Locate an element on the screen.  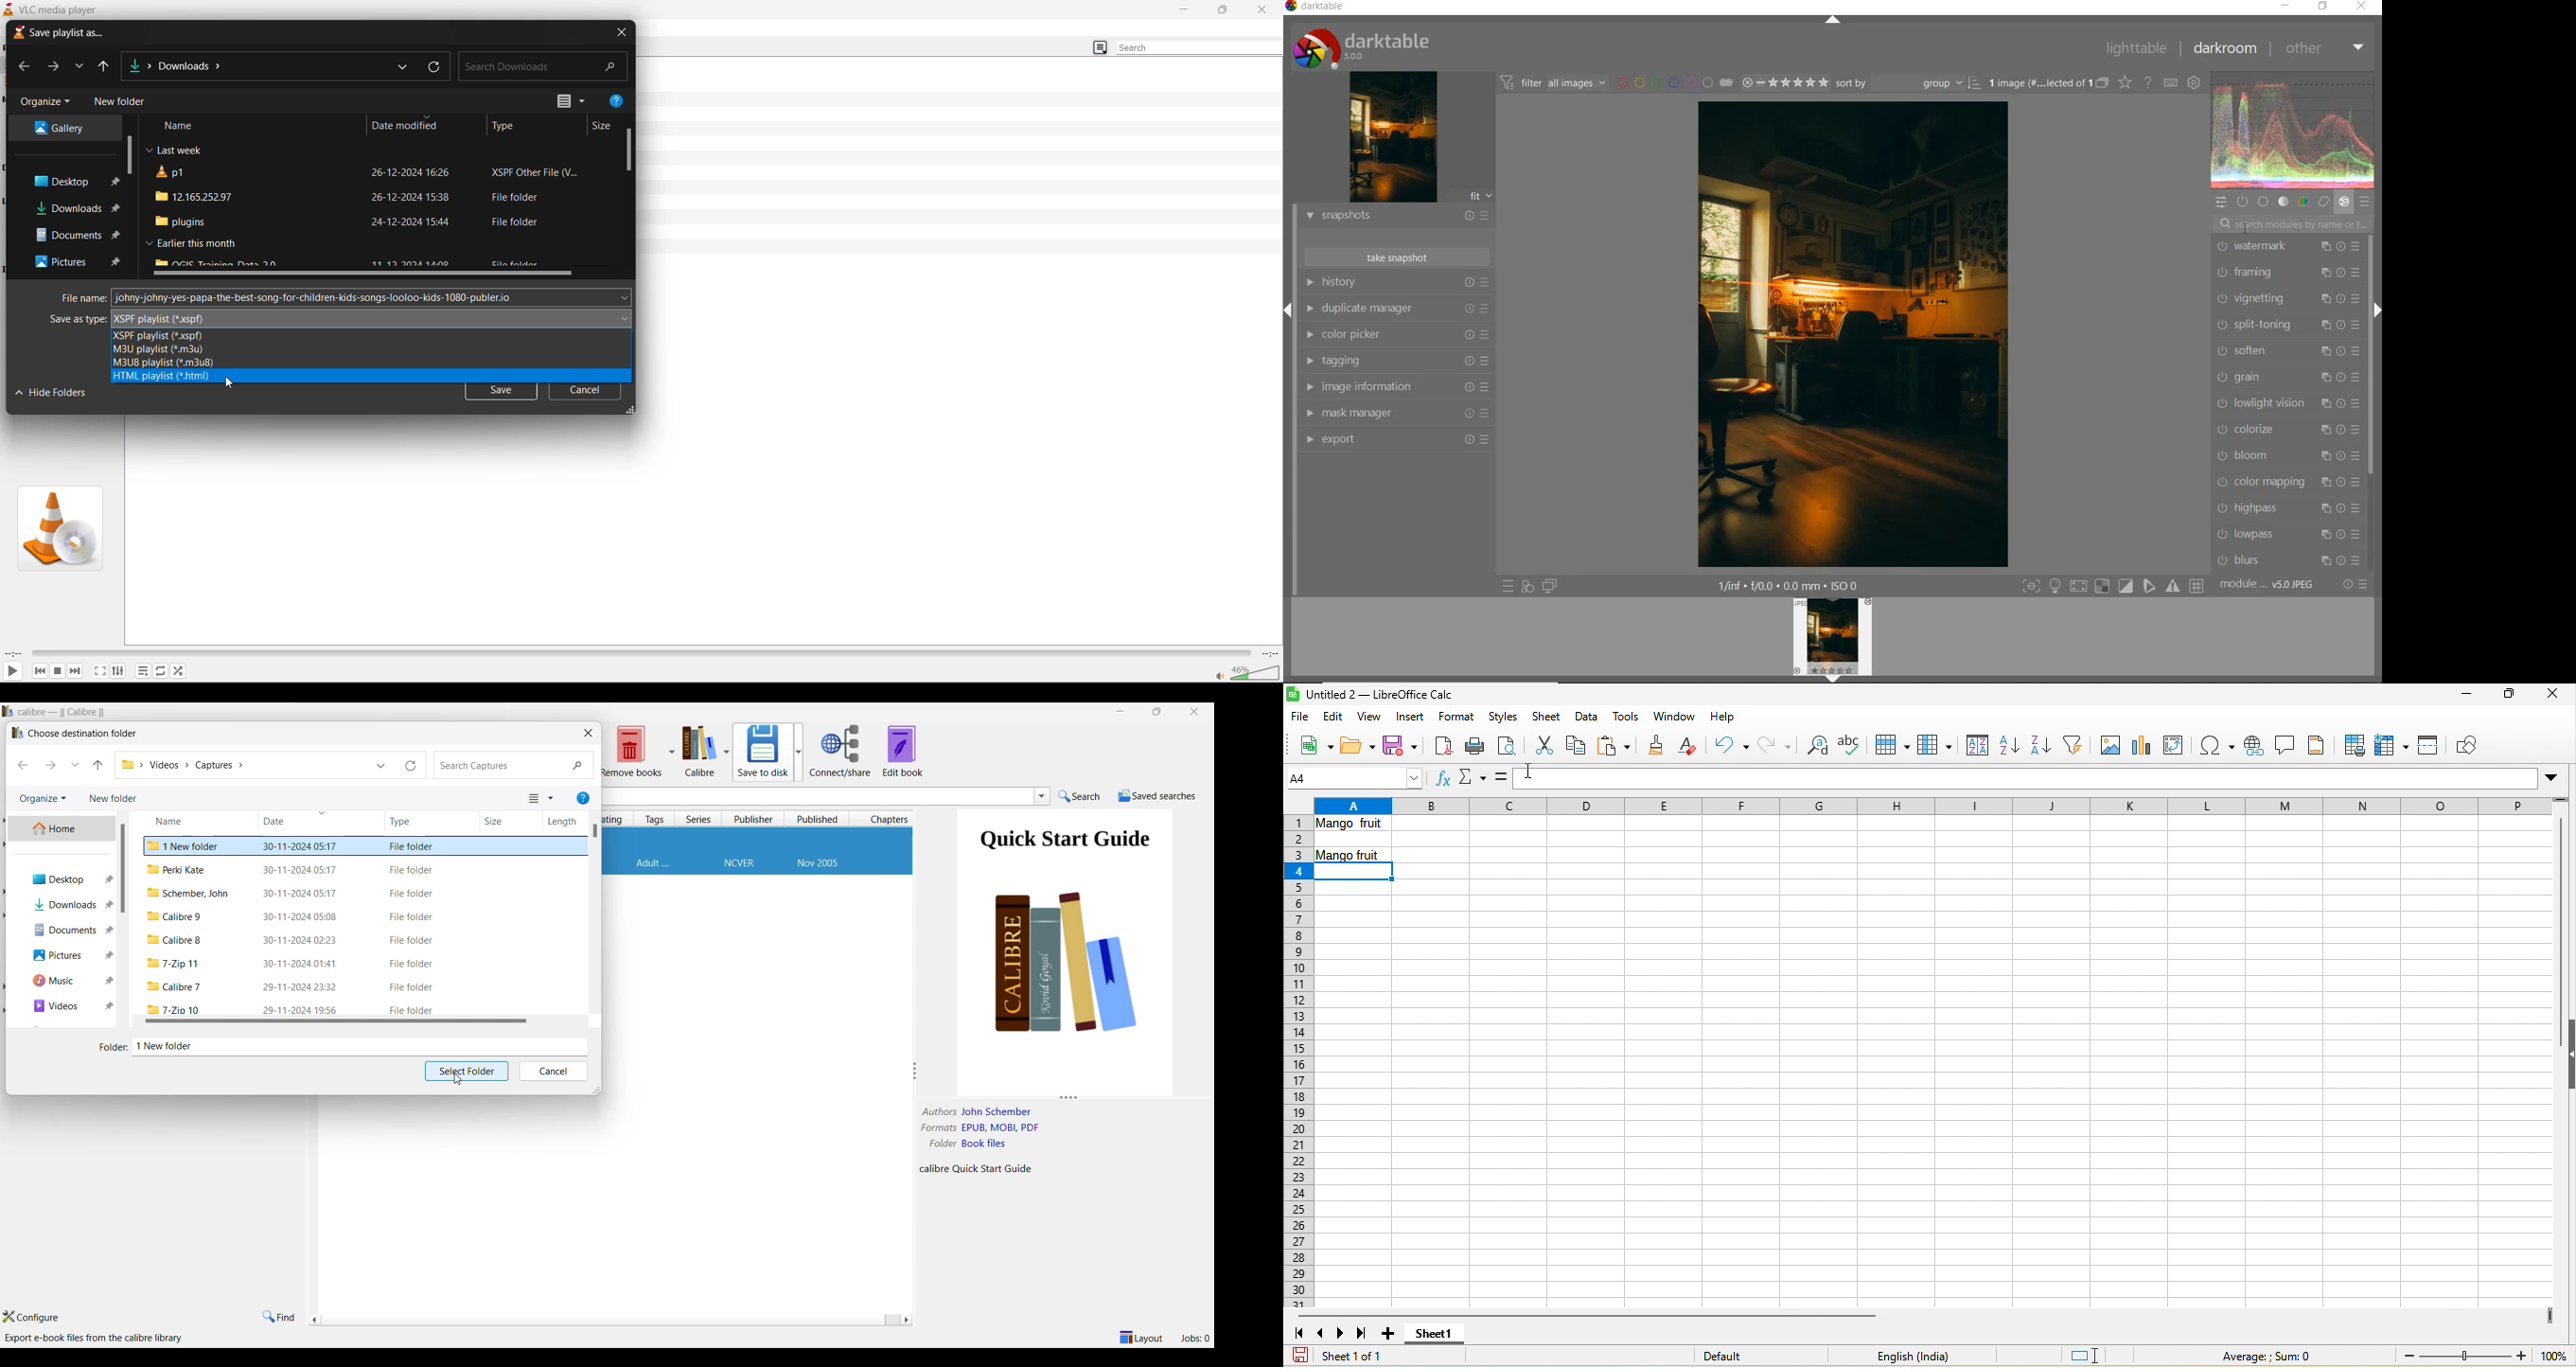
documents is located at coordinates (74, 235).